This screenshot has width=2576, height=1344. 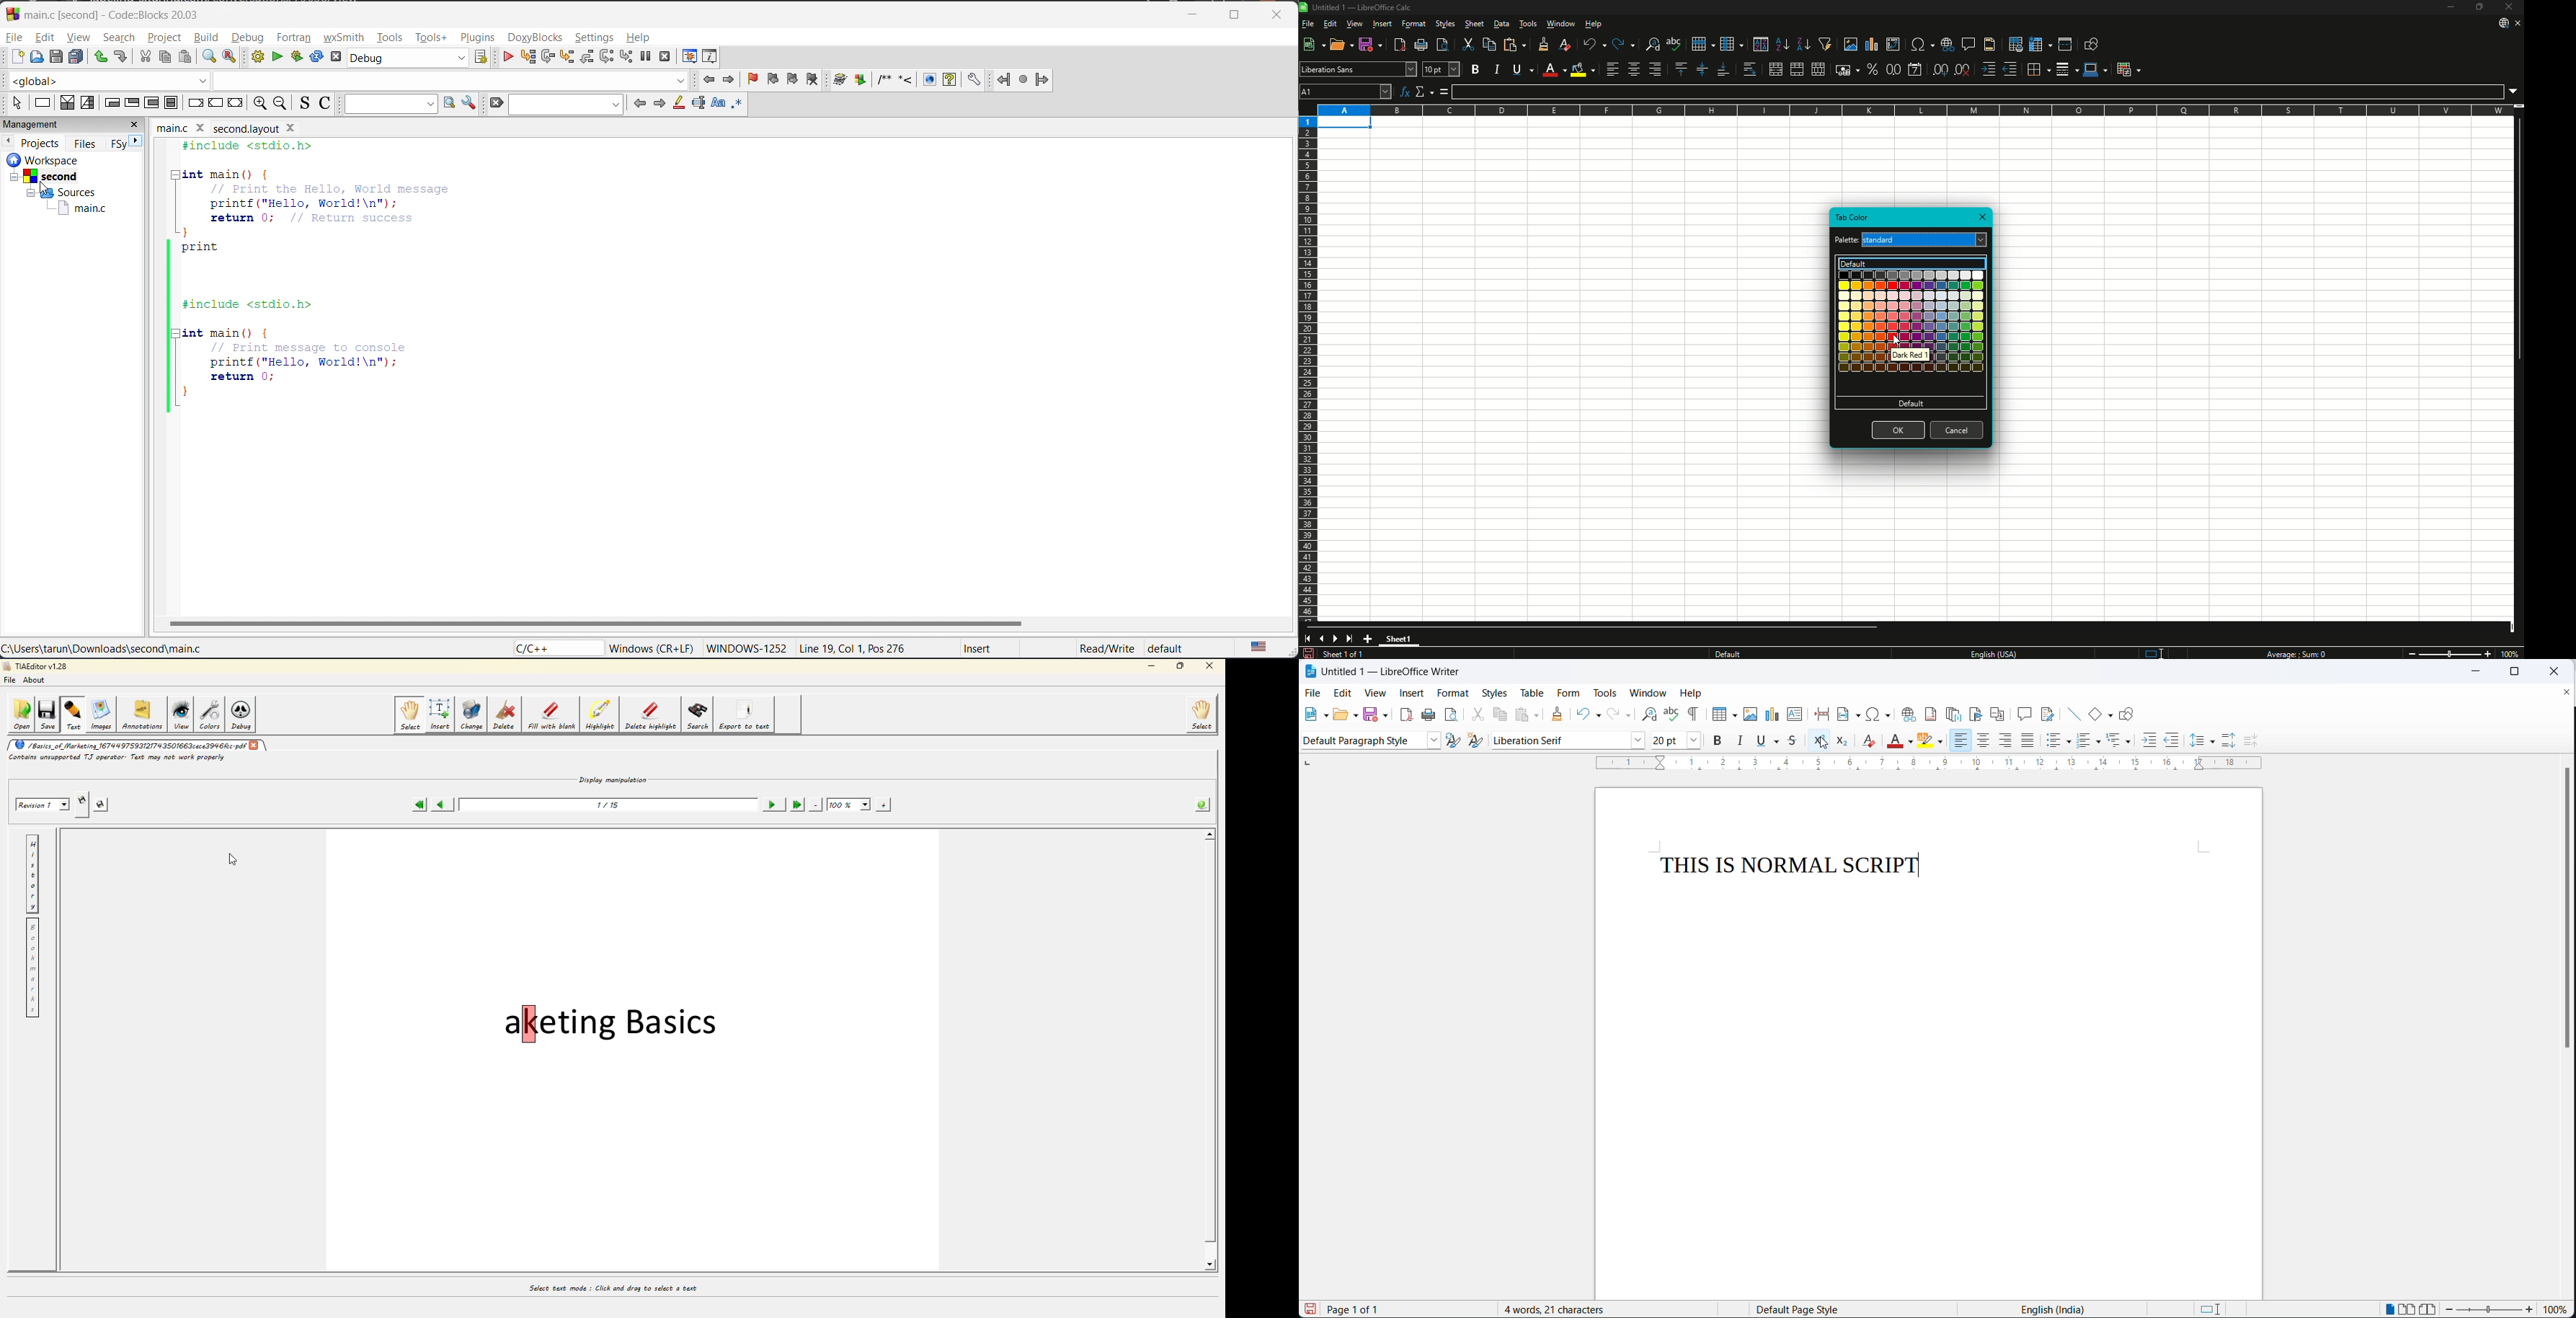 I want to click on italic, so click(x=1739, y=740).